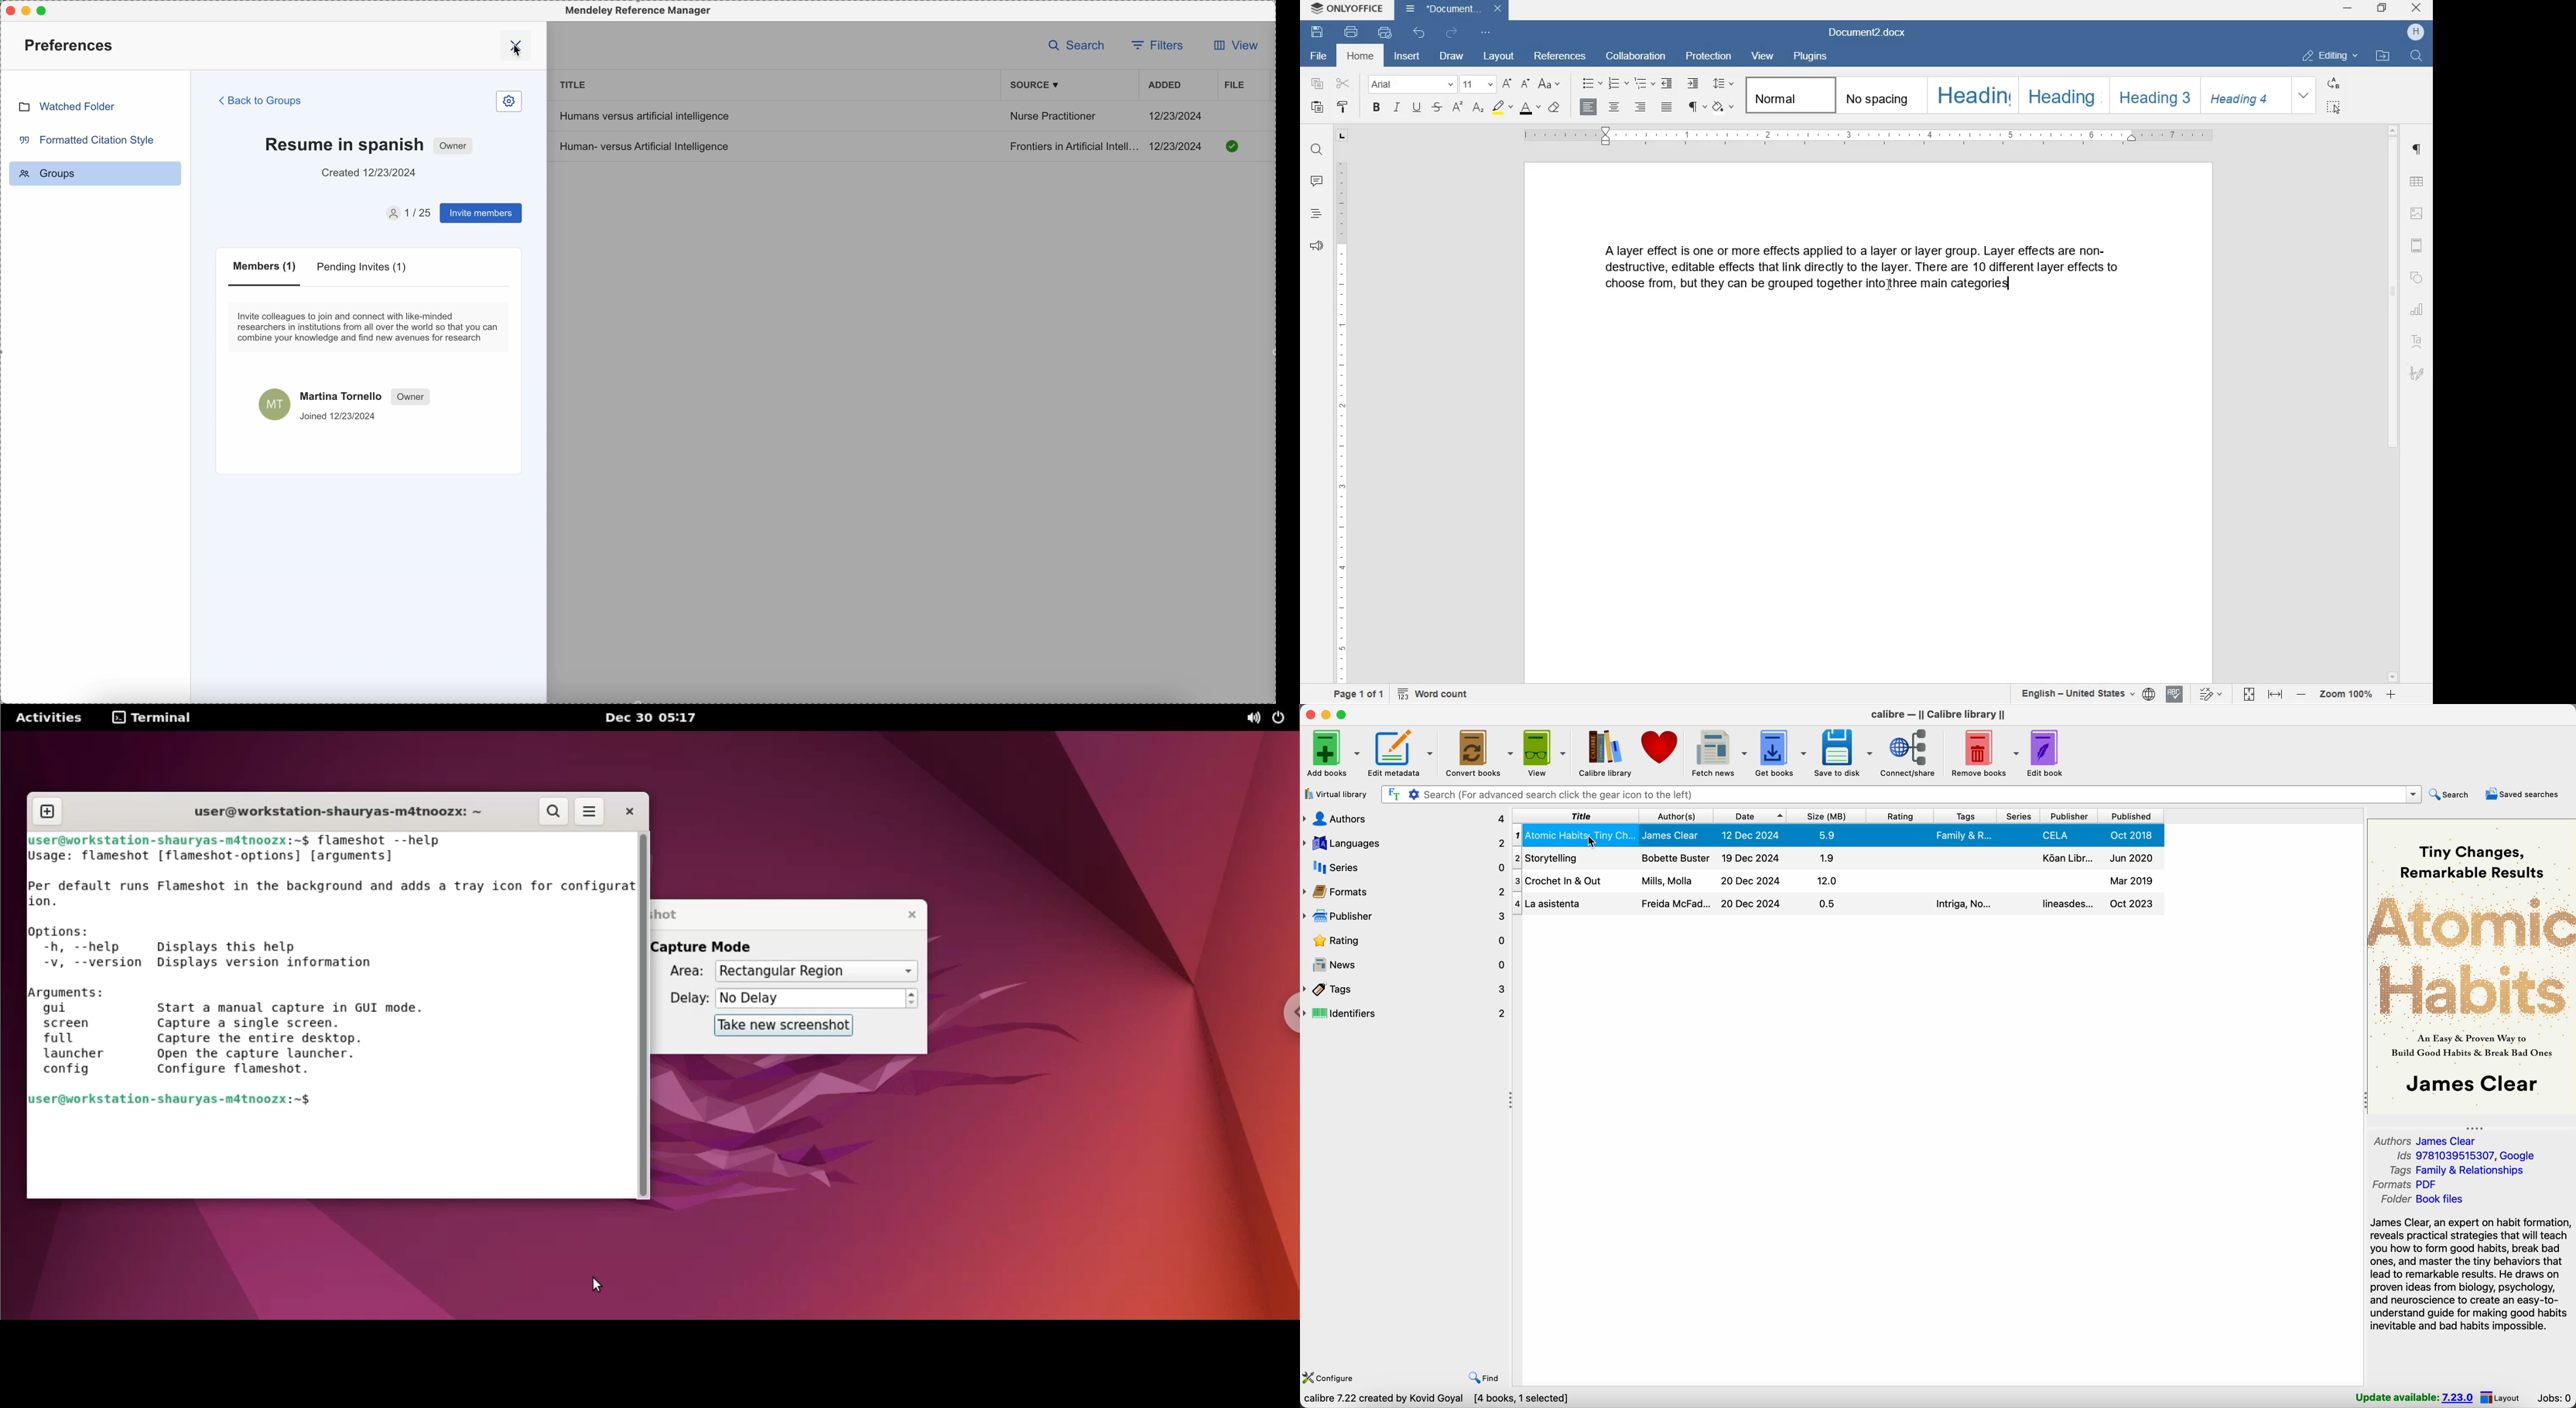  What do you see at coordinates (1501, 57) in the screenshot?
I see `layout` at bounding box center [1501, 57].